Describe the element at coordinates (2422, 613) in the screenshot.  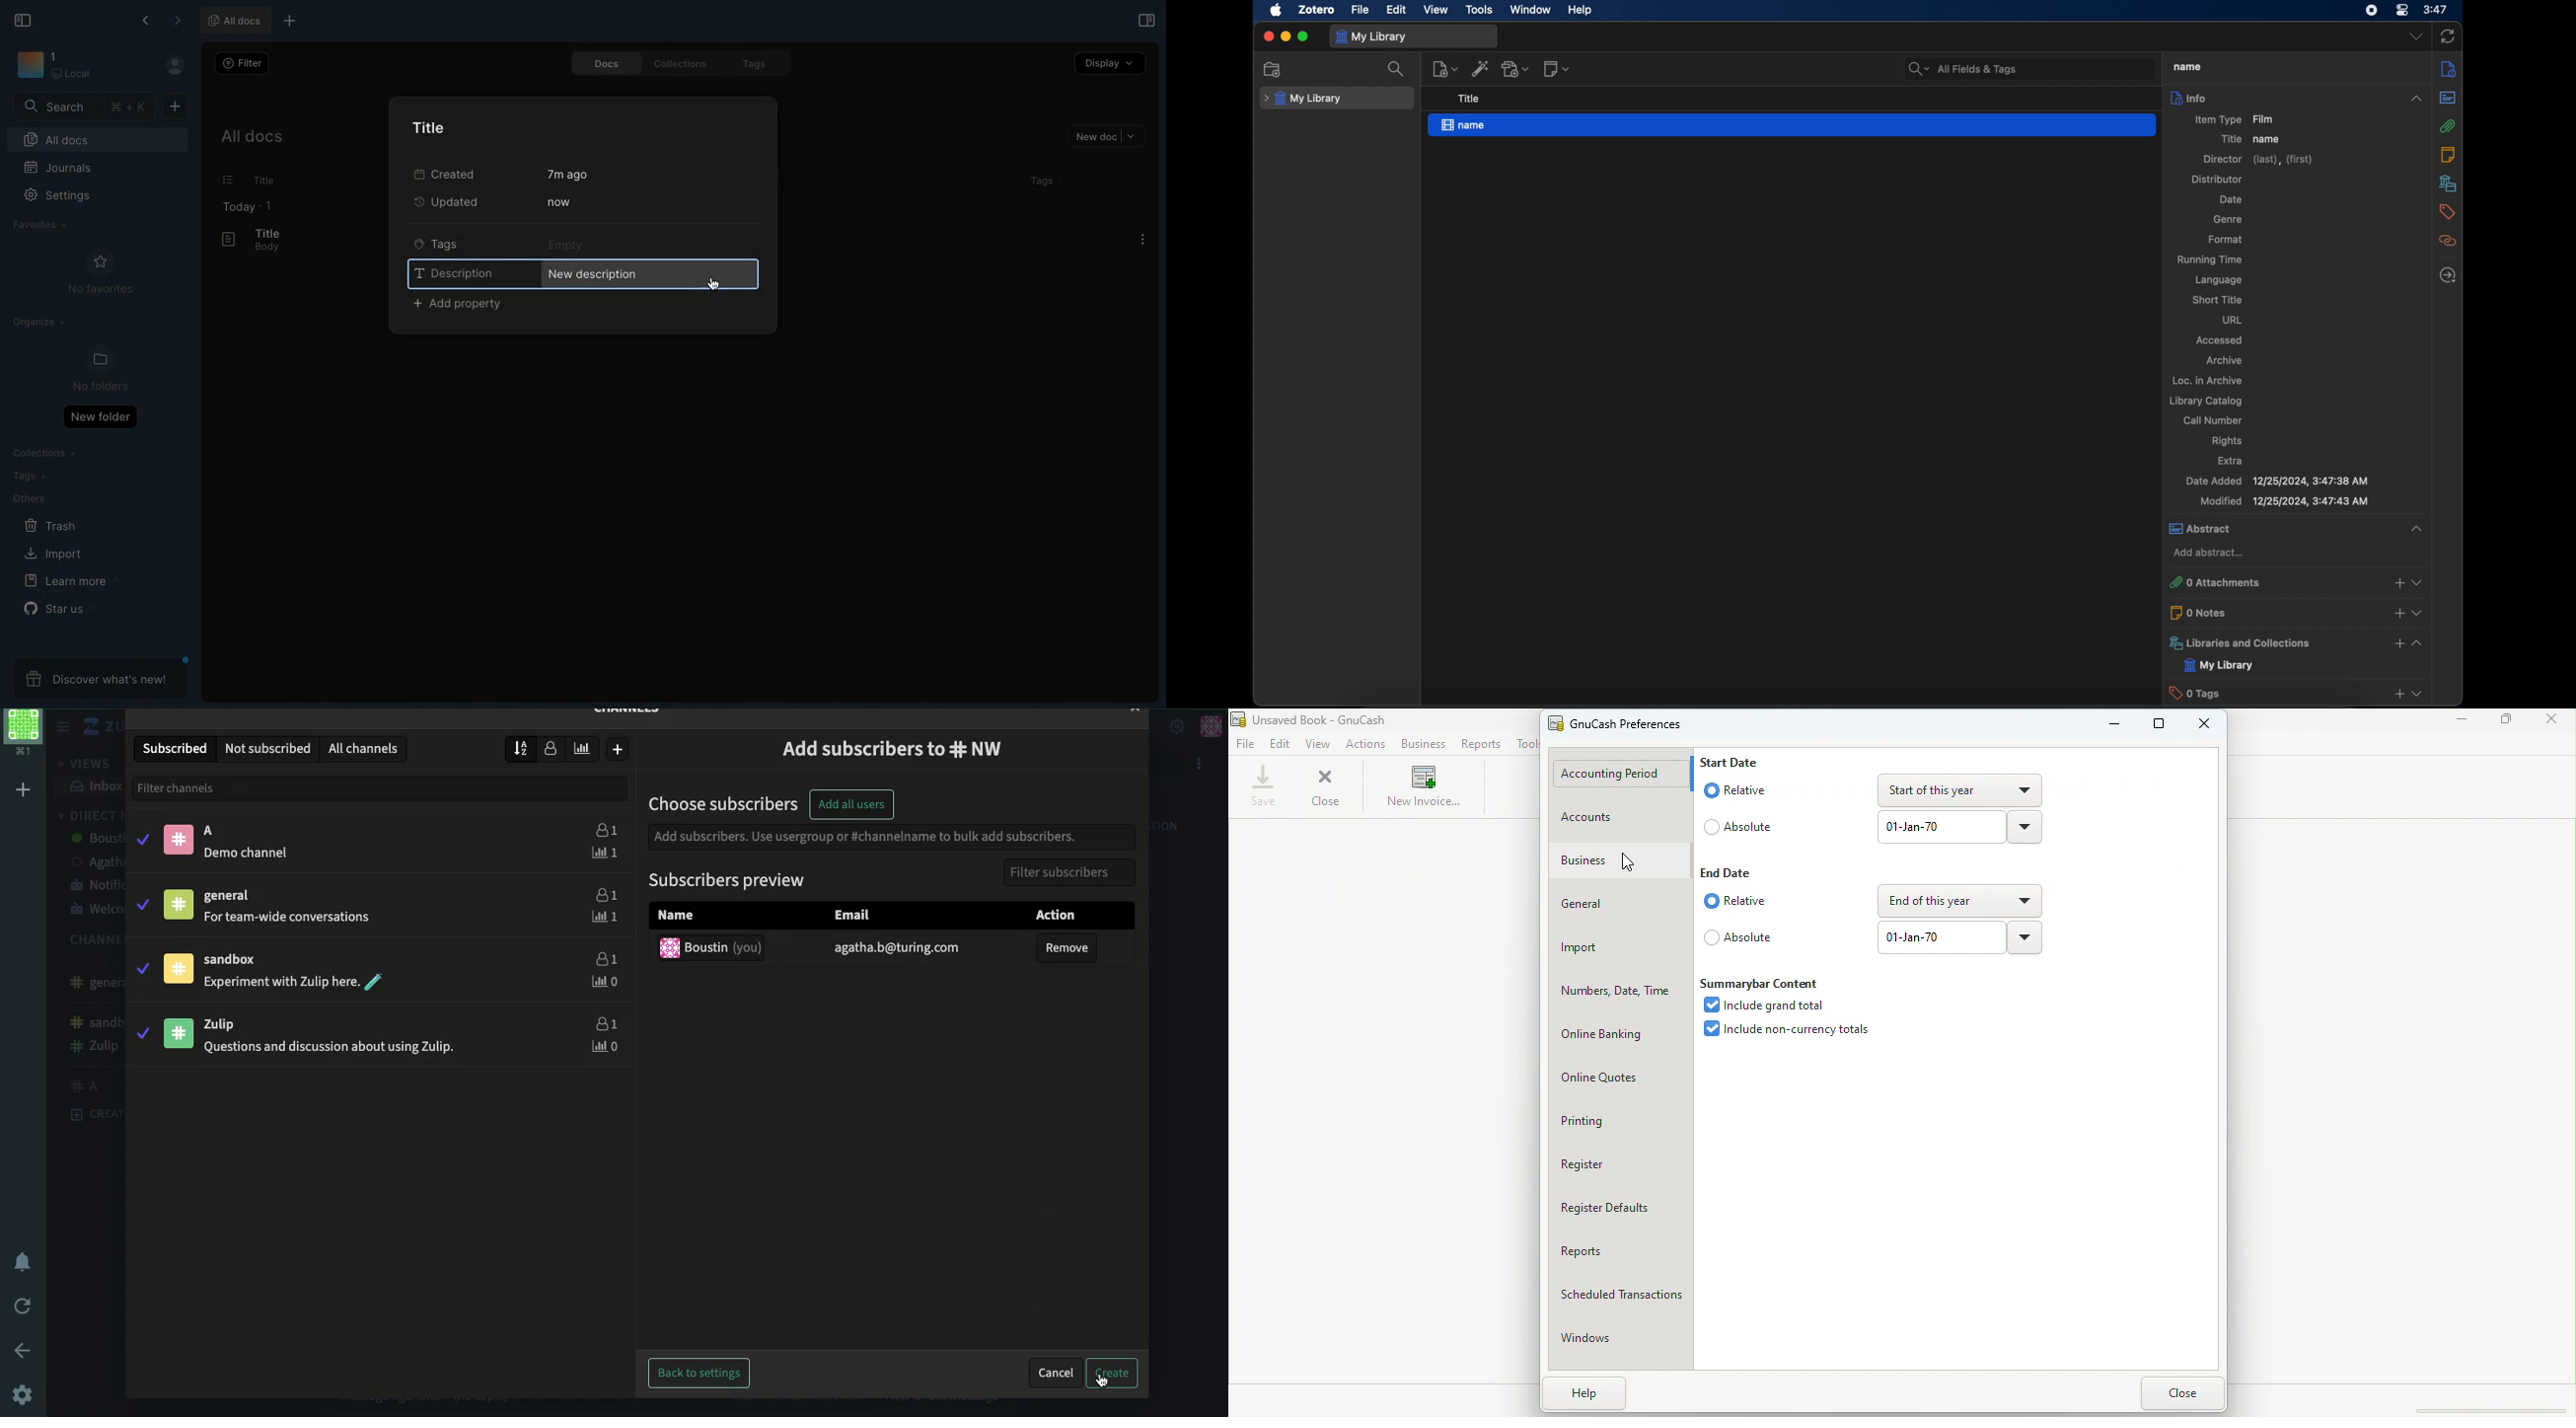
I see `dropdown` at that location.